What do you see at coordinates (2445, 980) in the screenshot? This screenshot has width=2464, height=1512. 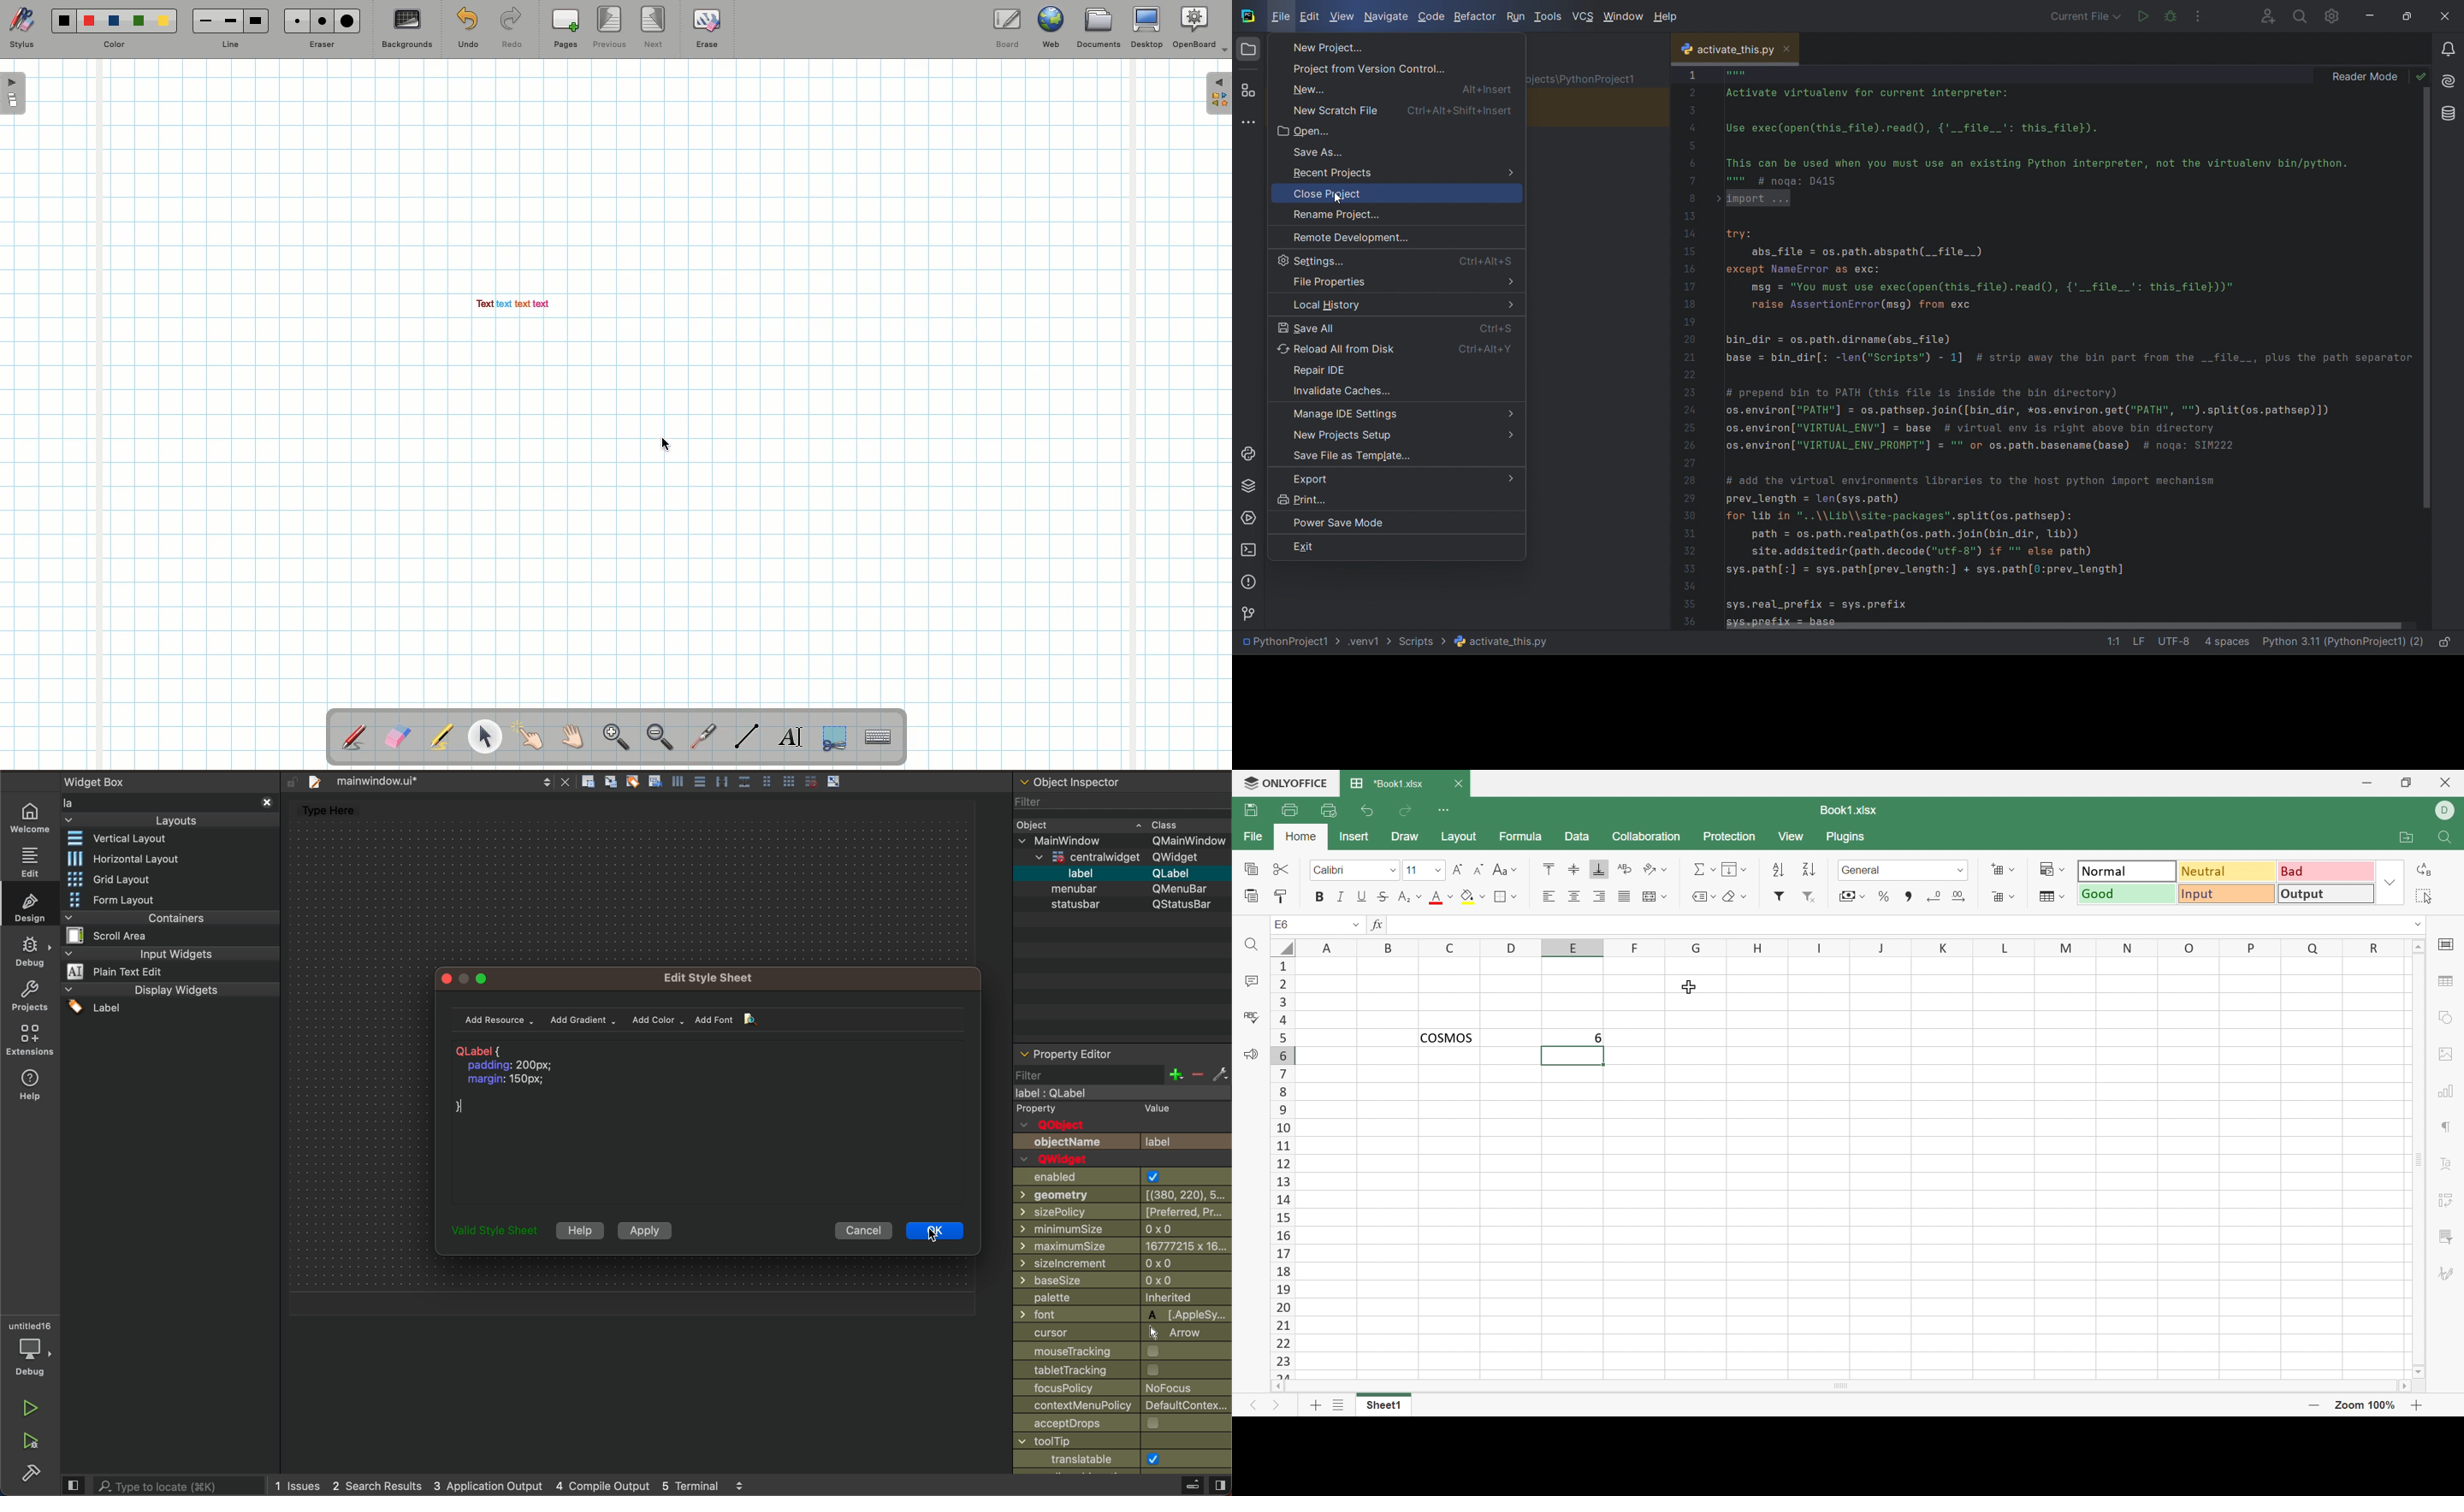 I see `Table settings` at bounding box center [2445, 980].